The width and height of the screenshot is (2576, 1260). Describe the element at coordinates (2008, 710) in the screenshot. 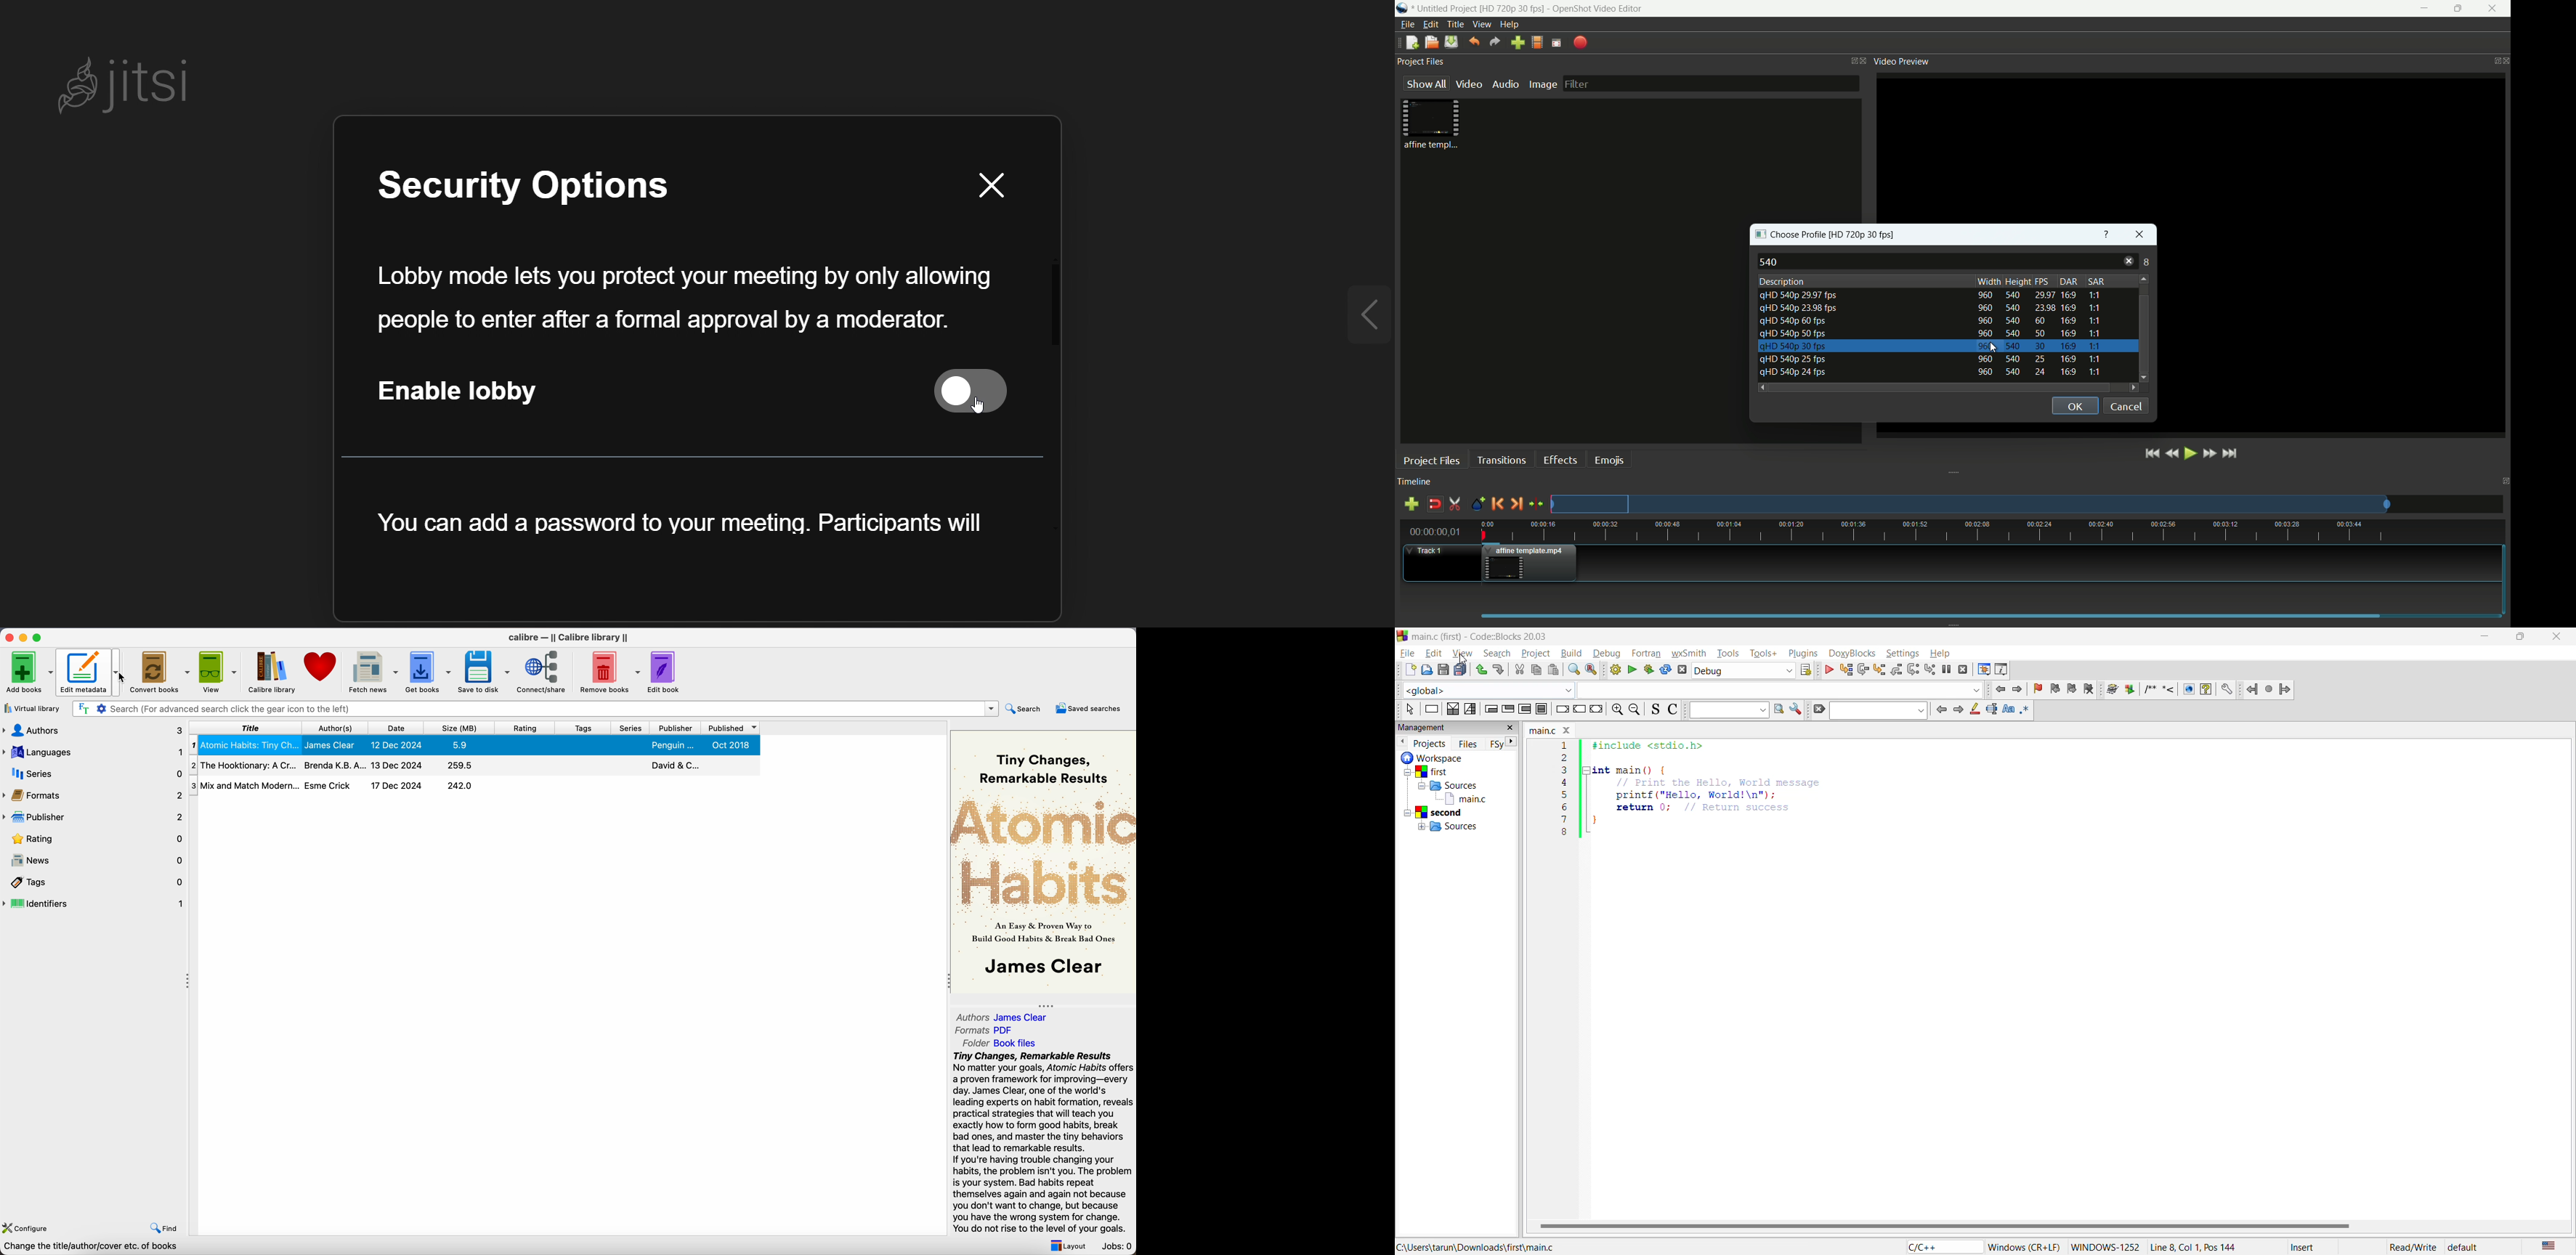

I see `match case` at that location.